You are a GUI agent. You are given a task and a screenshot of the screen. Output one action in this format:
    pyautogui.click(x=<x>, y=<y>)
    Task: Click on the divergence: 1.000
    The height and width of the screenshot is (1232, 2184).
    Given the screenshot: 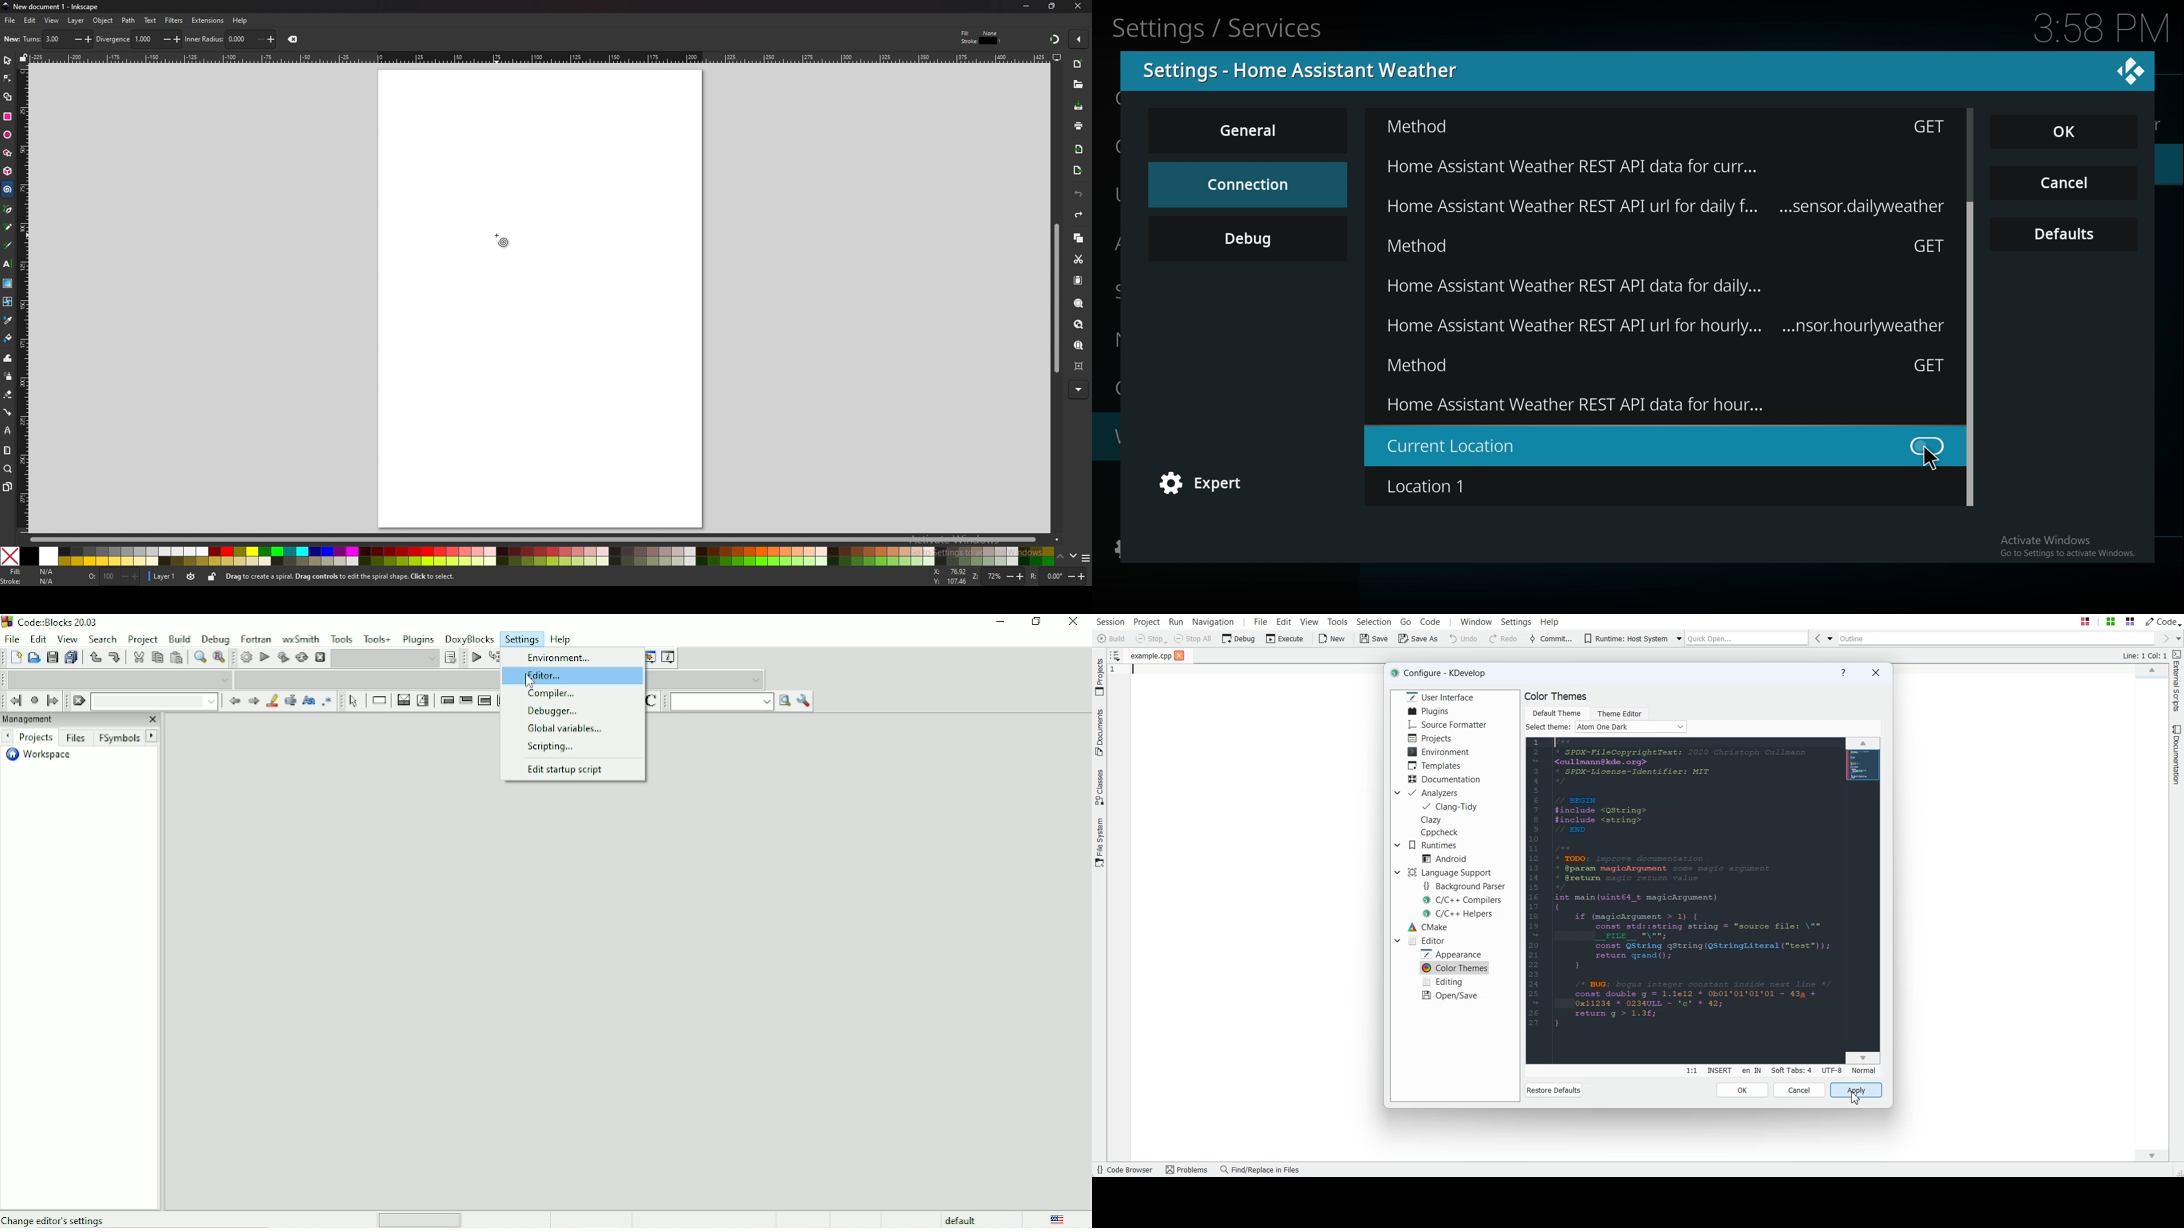 What is the action you would take?
    pyautogui.click(x=139, y=39)
    